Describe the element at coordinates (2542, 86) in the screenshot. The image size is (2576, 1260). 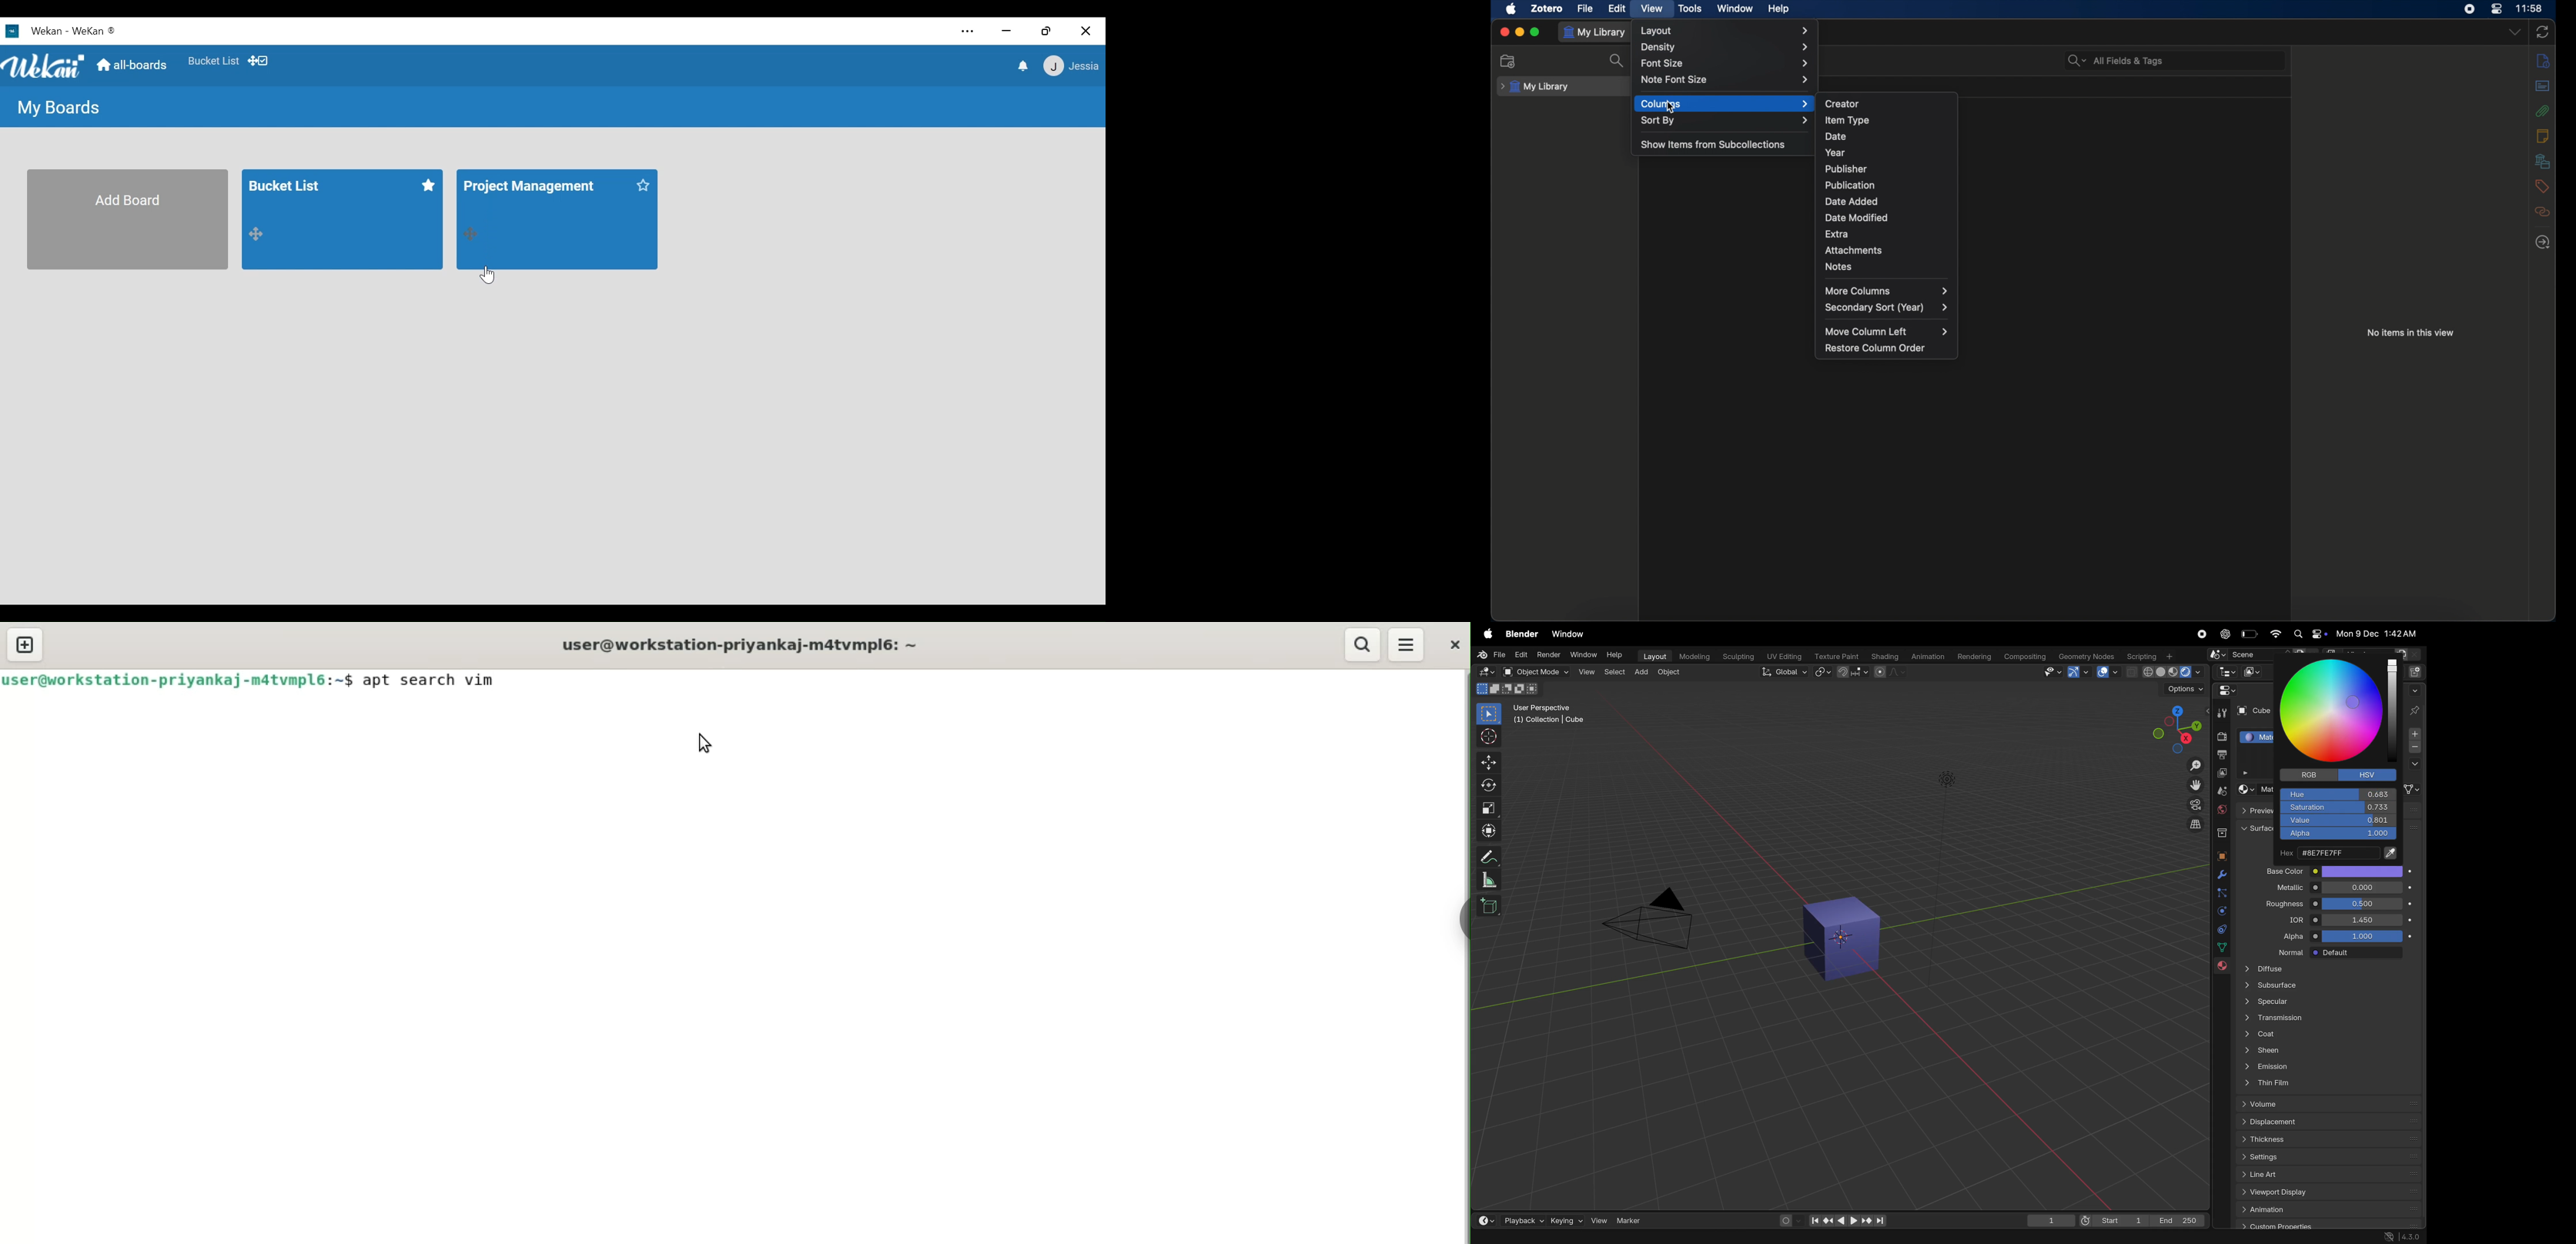
I see `abstract` at that location.